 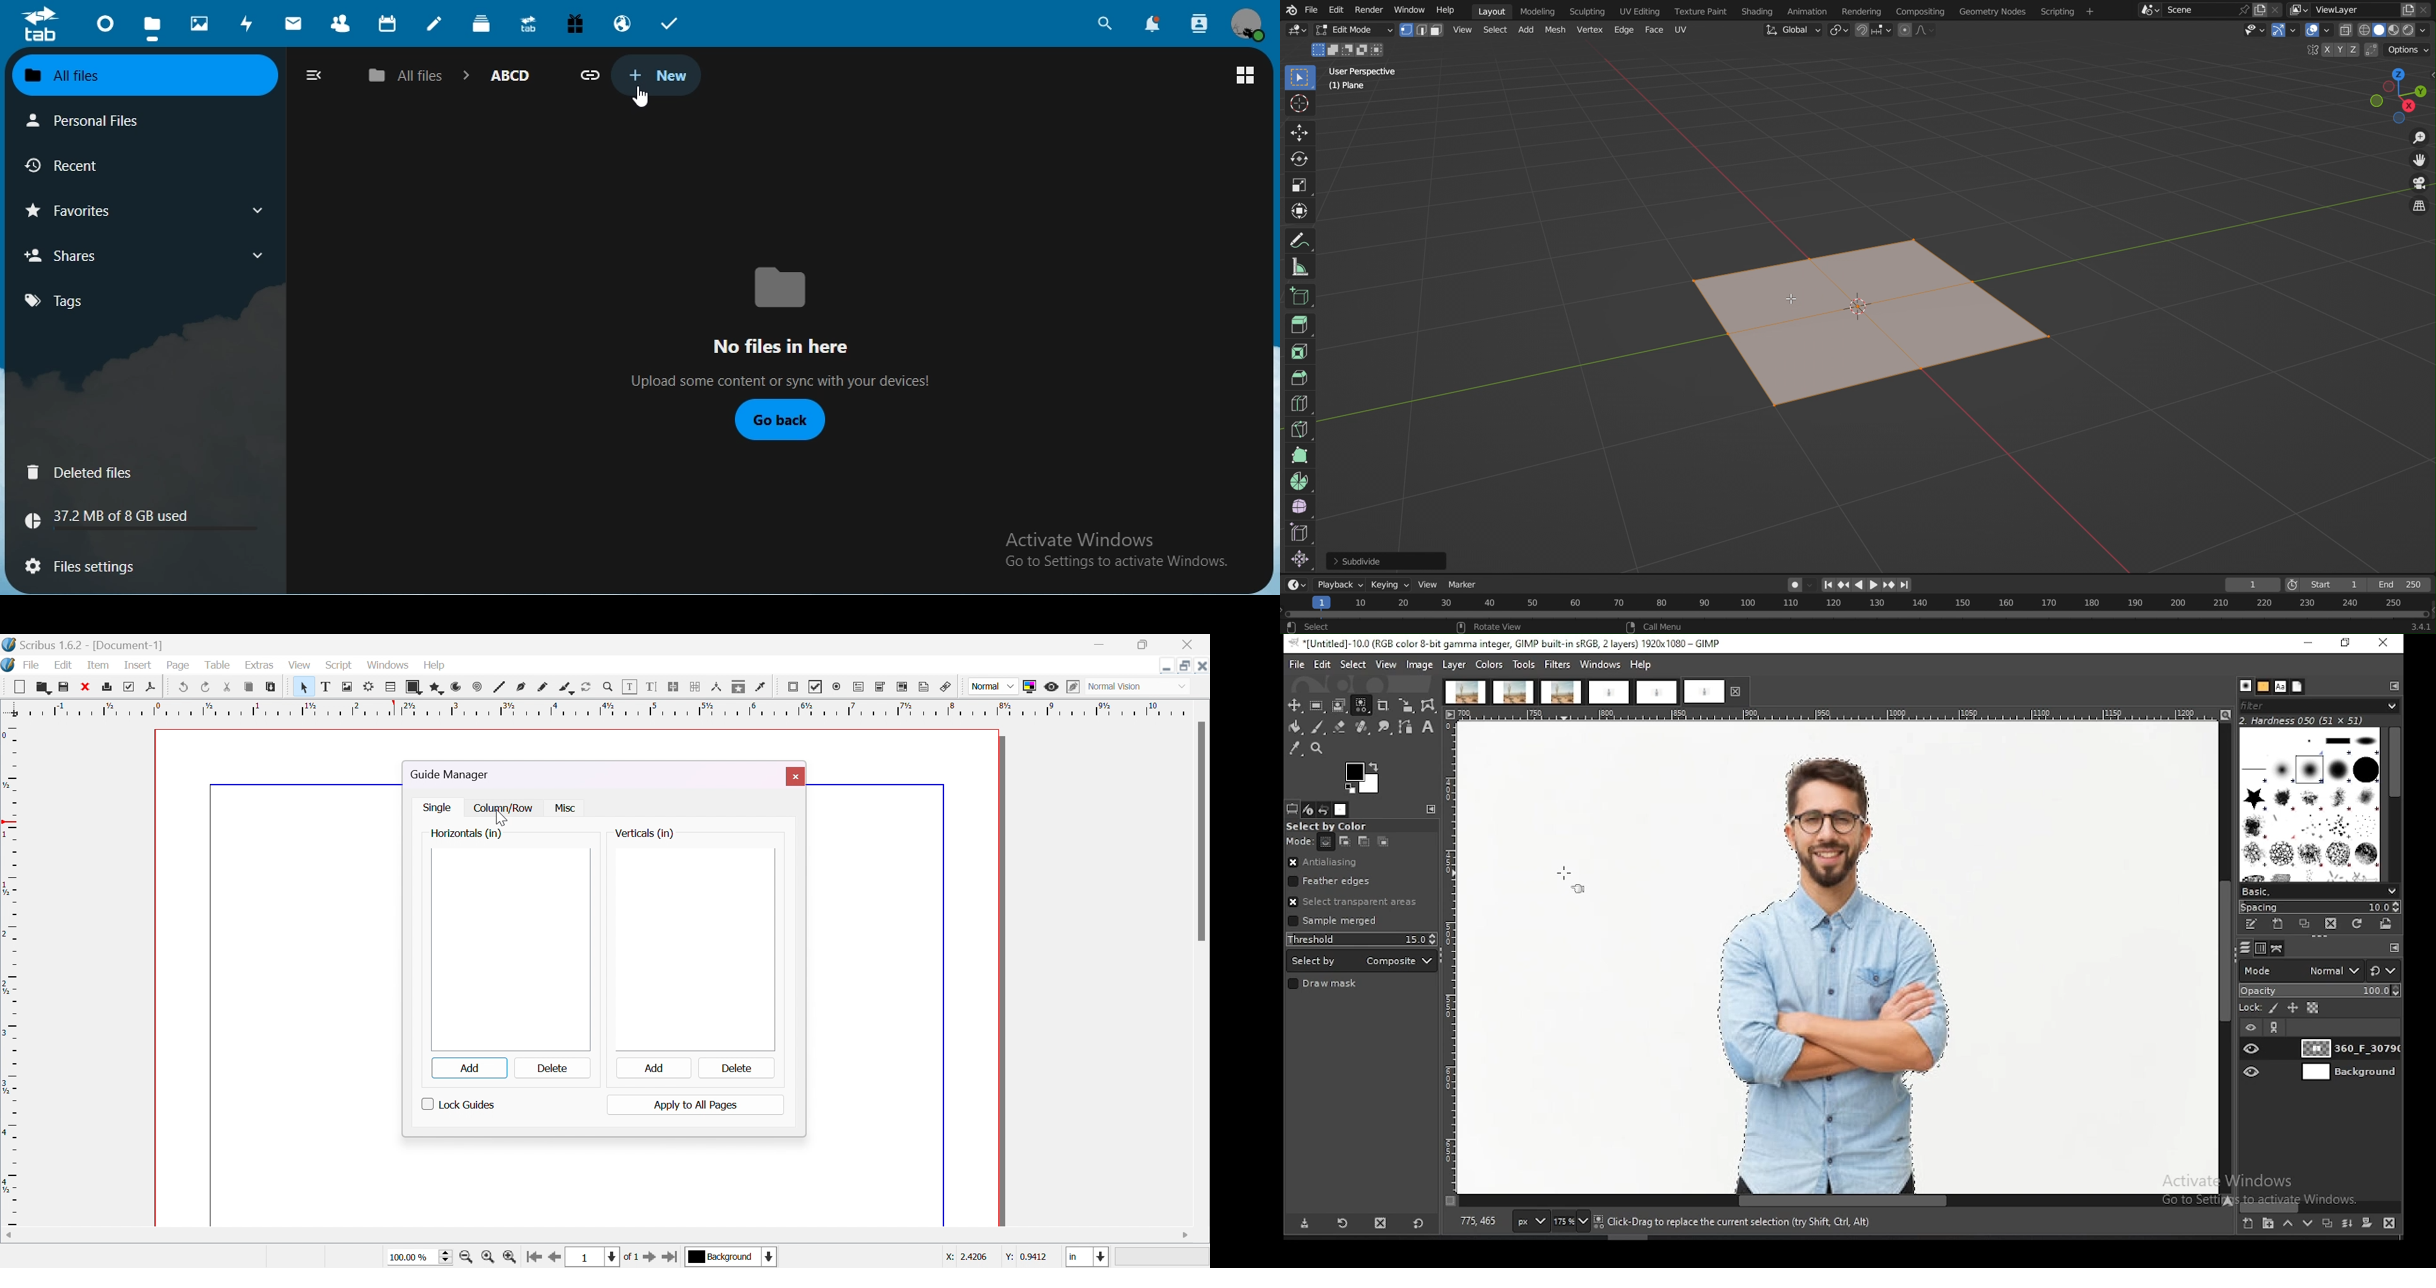 What do you see at coordinates (1336, 10) in the screenshot?
I see `Edit` at bounding box center [1336, 10].